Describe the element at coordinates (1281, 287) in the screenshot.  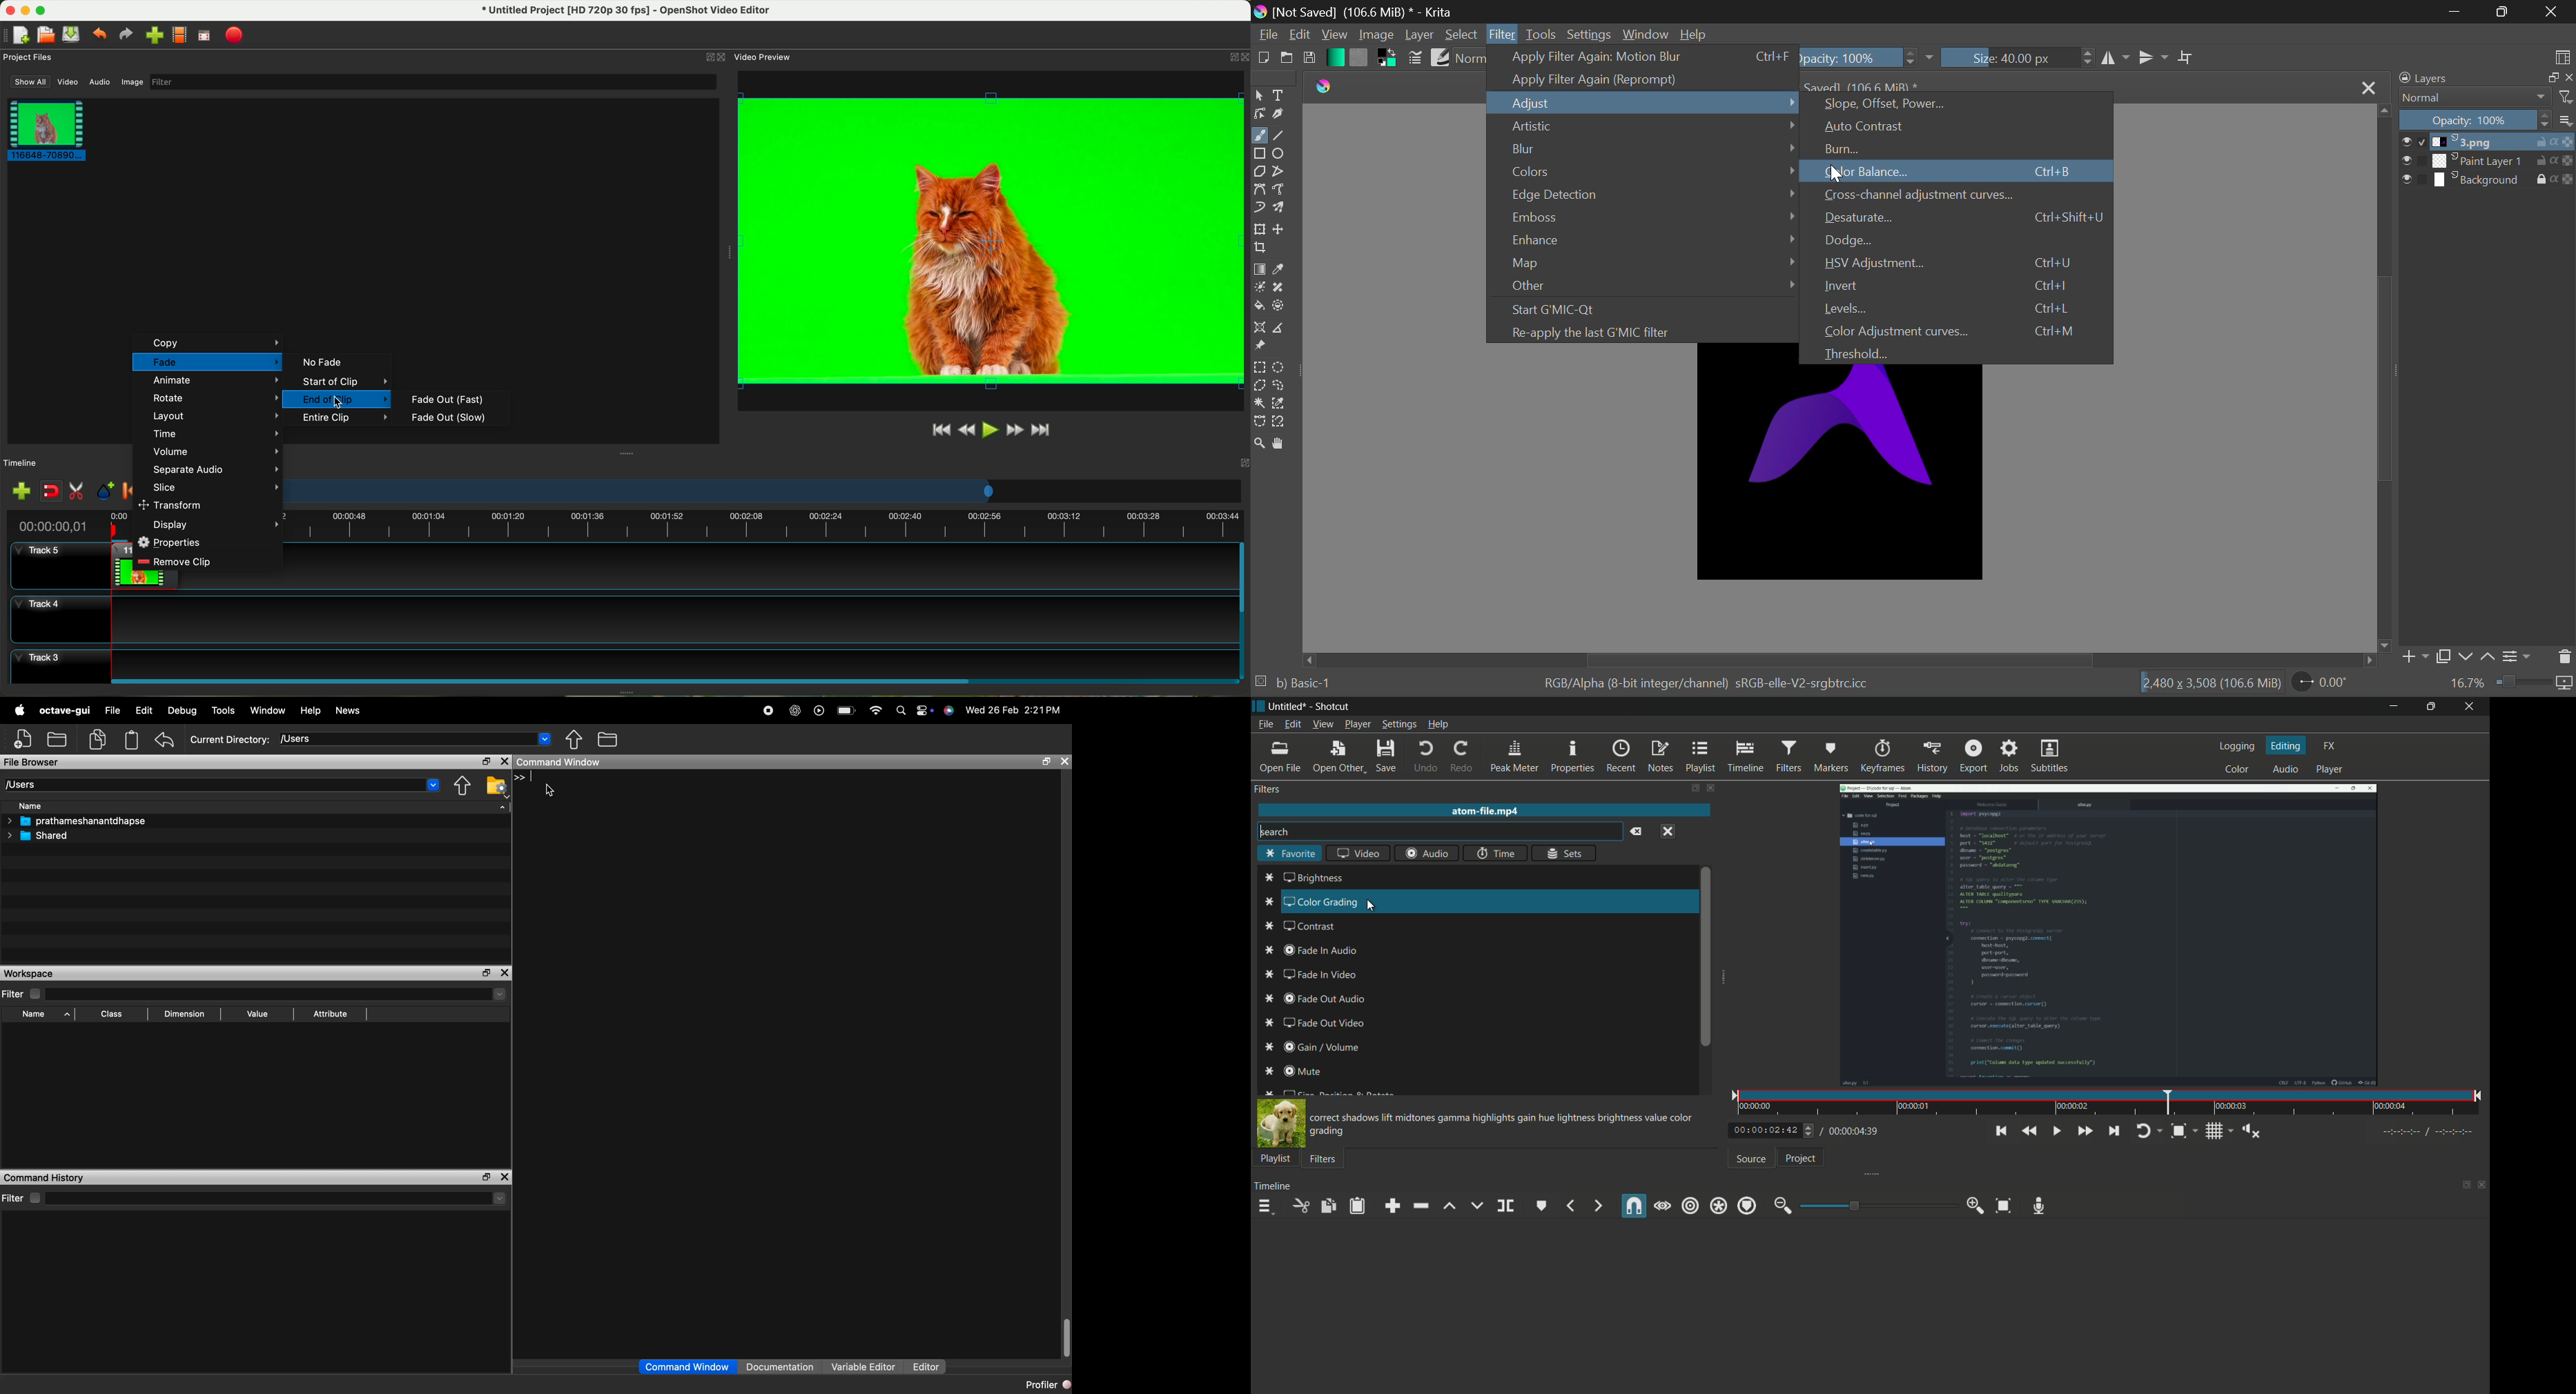
I see `Smart Patch Tool` at that location.